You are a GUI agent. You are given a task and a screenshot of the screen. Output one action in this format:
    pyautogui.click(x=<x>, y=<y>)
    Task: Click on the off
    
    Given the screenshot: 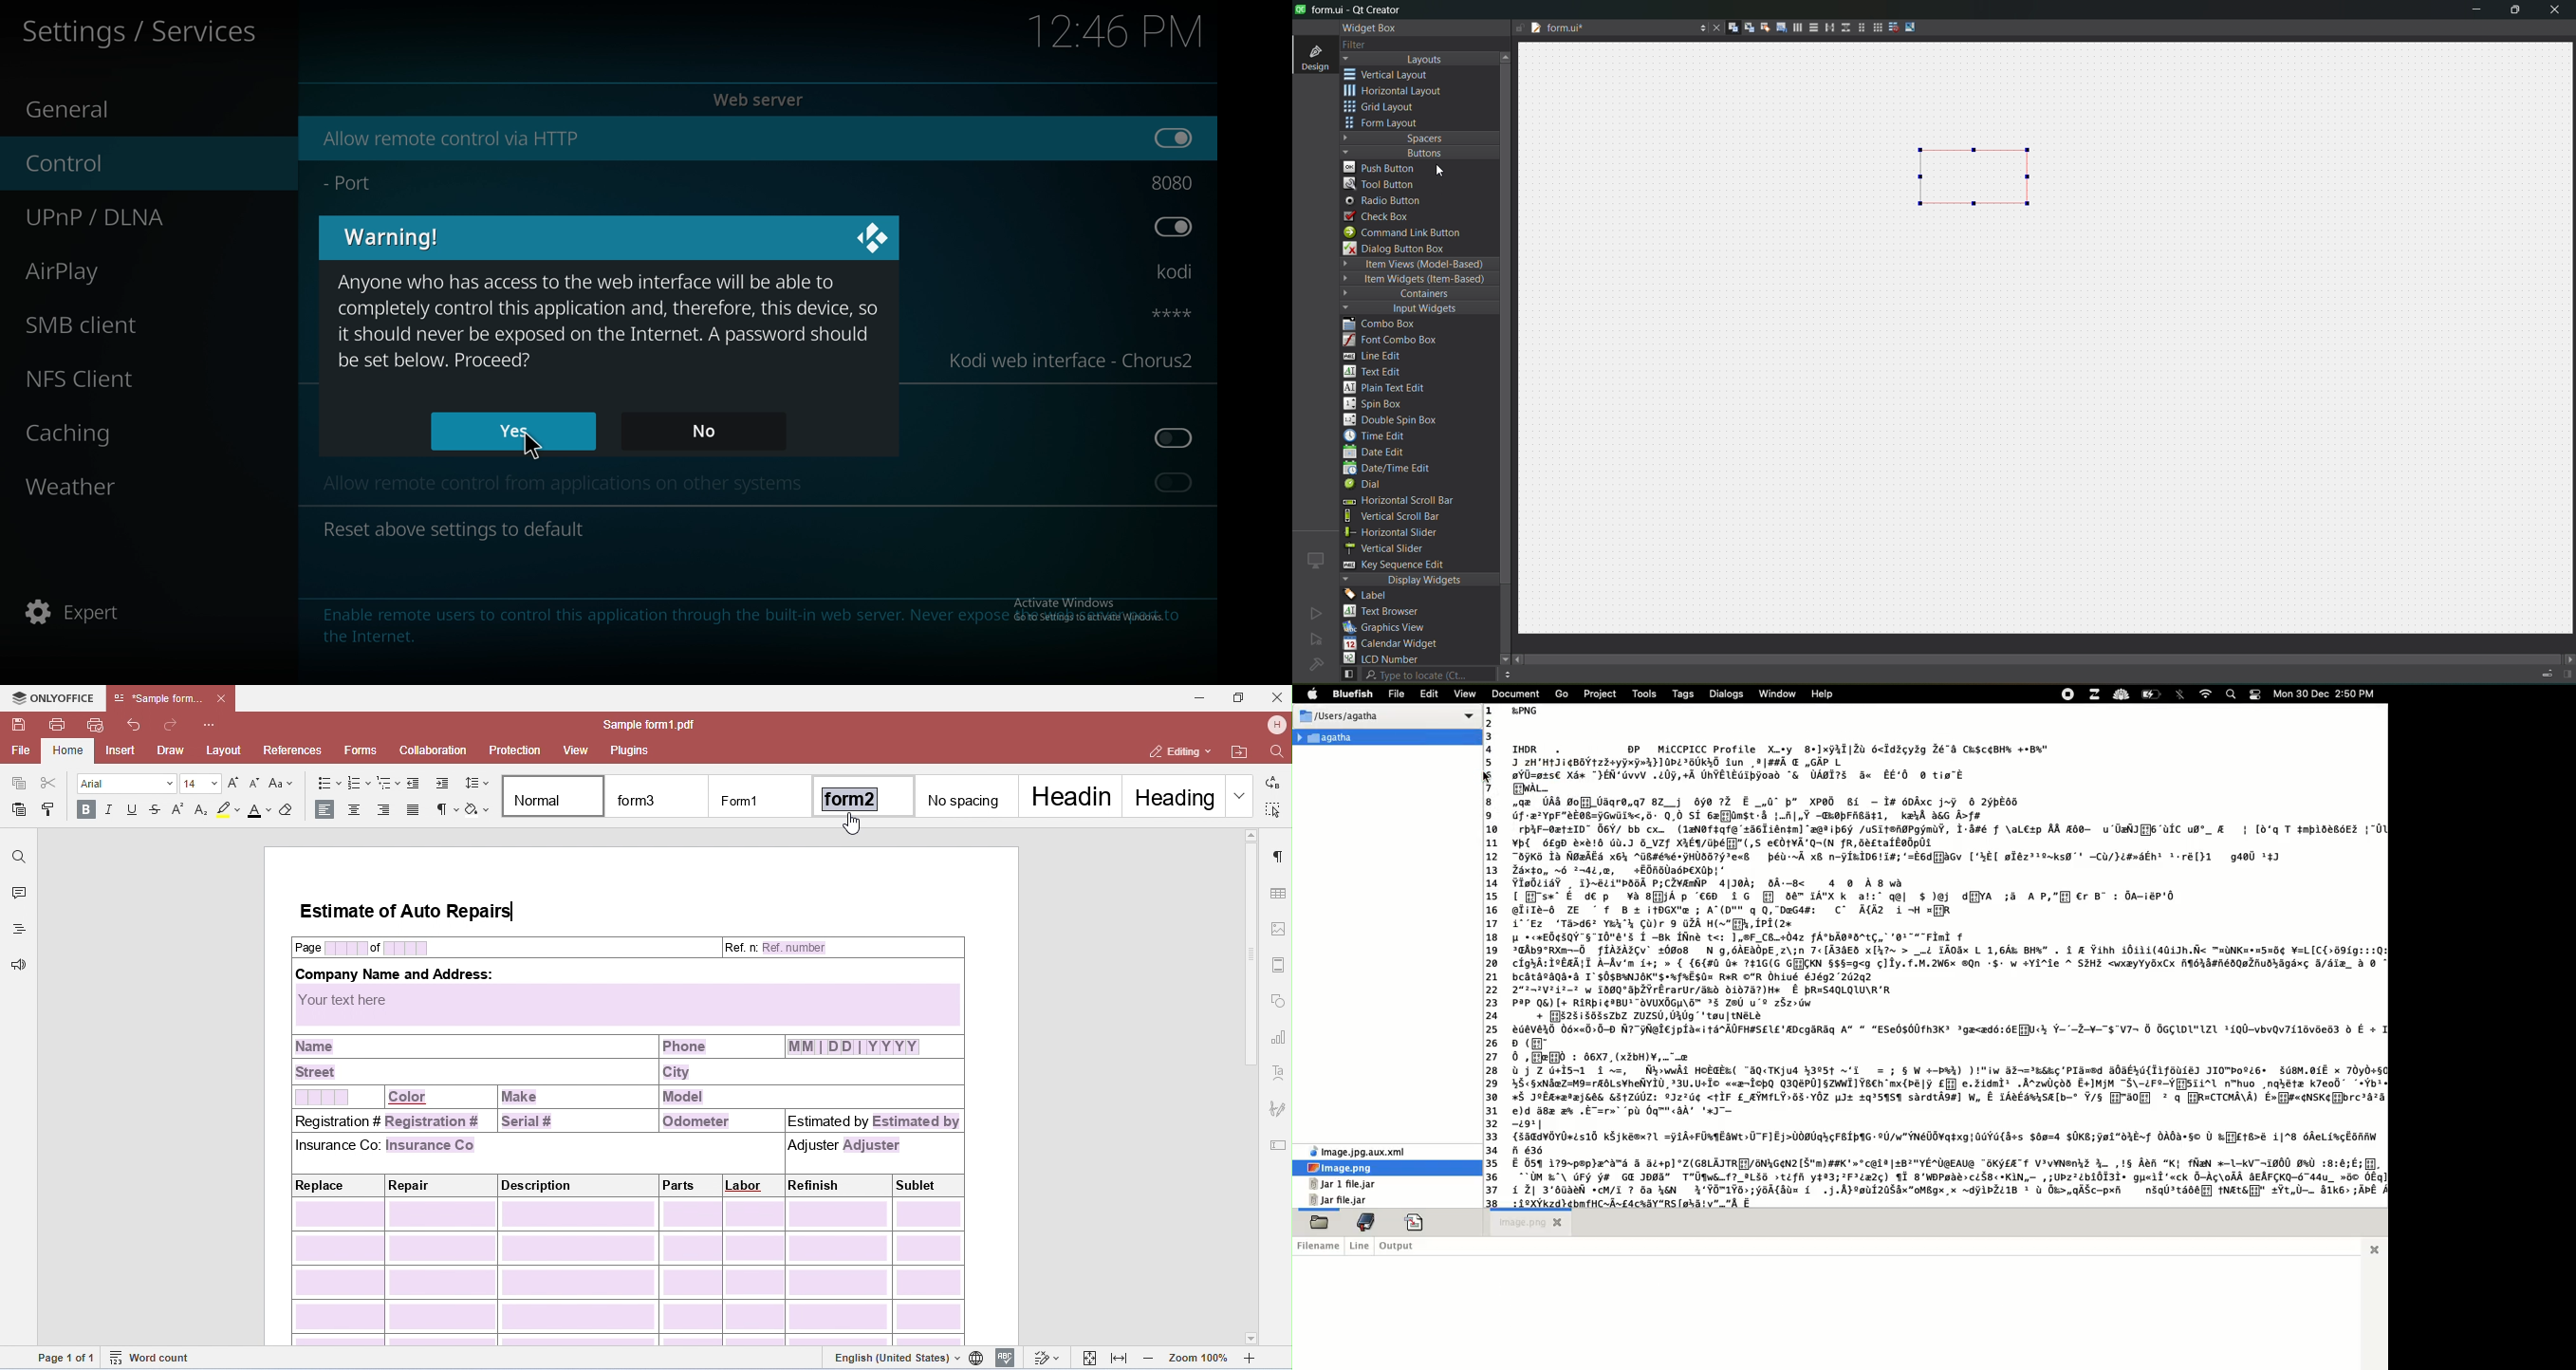 What is the action you would take?
    pyautogui.click(x=1173, y=225)
    